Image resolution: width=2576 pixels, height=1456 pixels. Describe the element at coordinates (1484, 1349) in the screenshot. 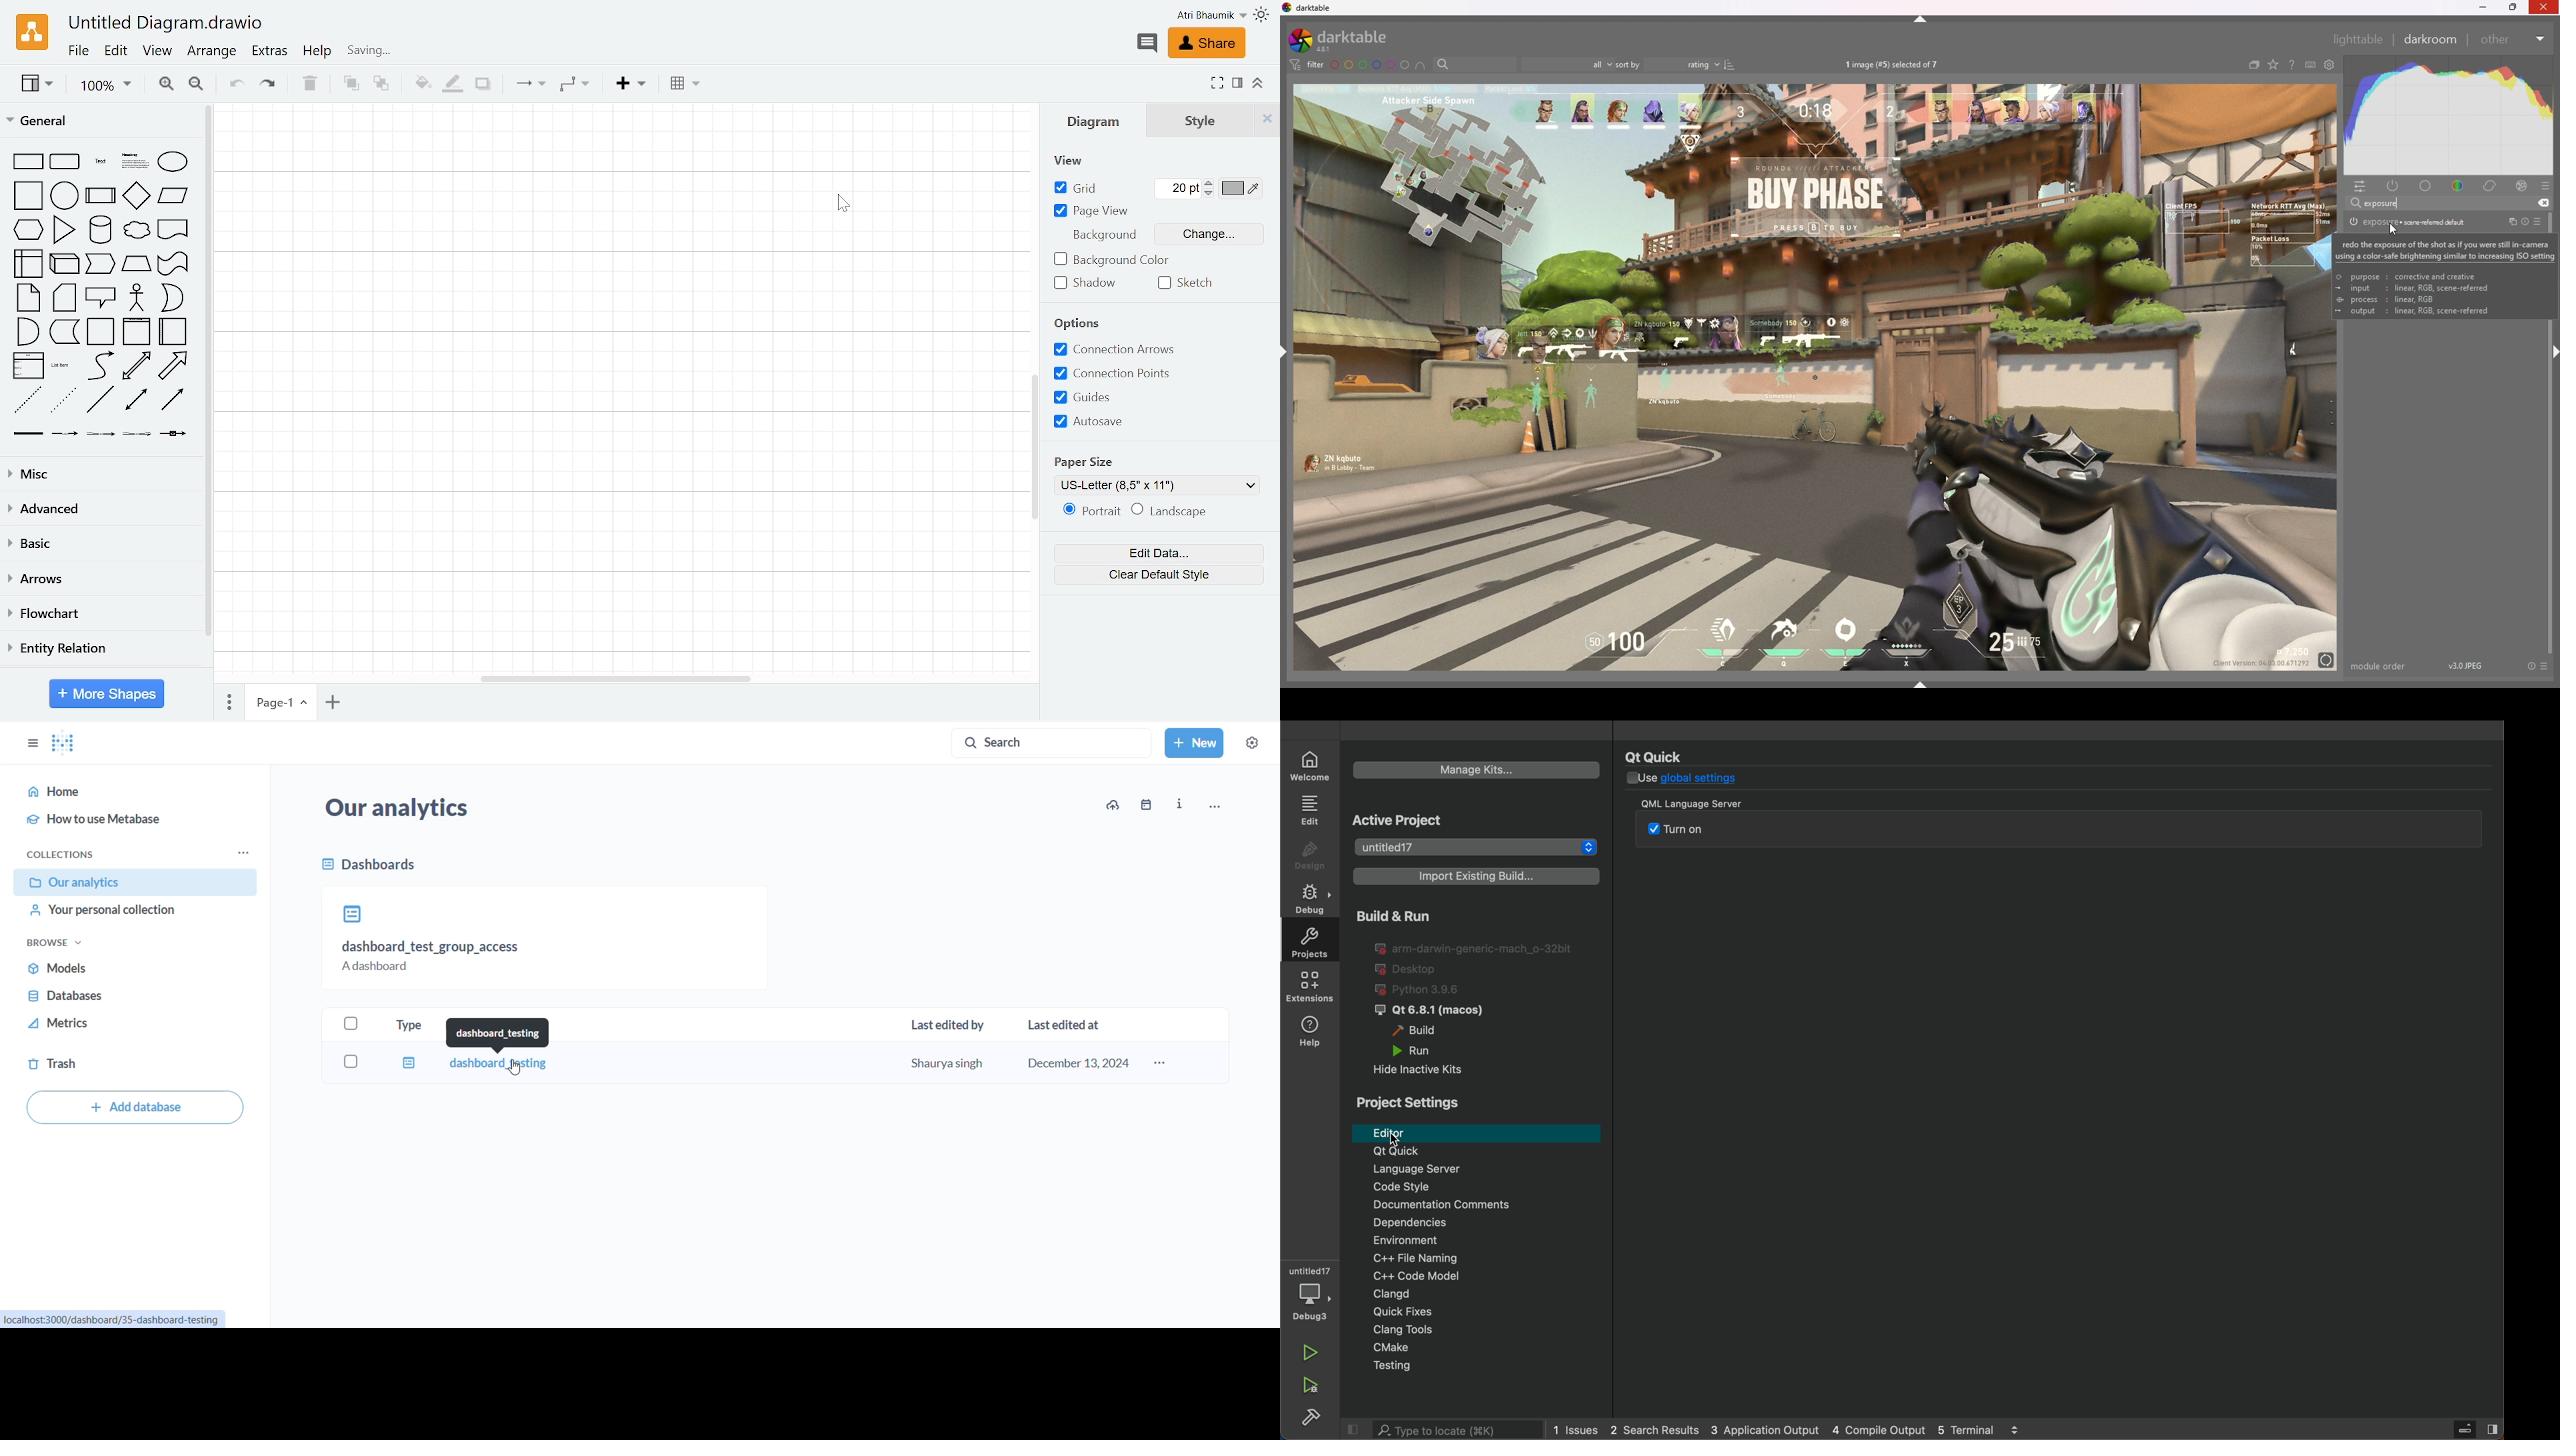

I see `Cmakje` at that location.